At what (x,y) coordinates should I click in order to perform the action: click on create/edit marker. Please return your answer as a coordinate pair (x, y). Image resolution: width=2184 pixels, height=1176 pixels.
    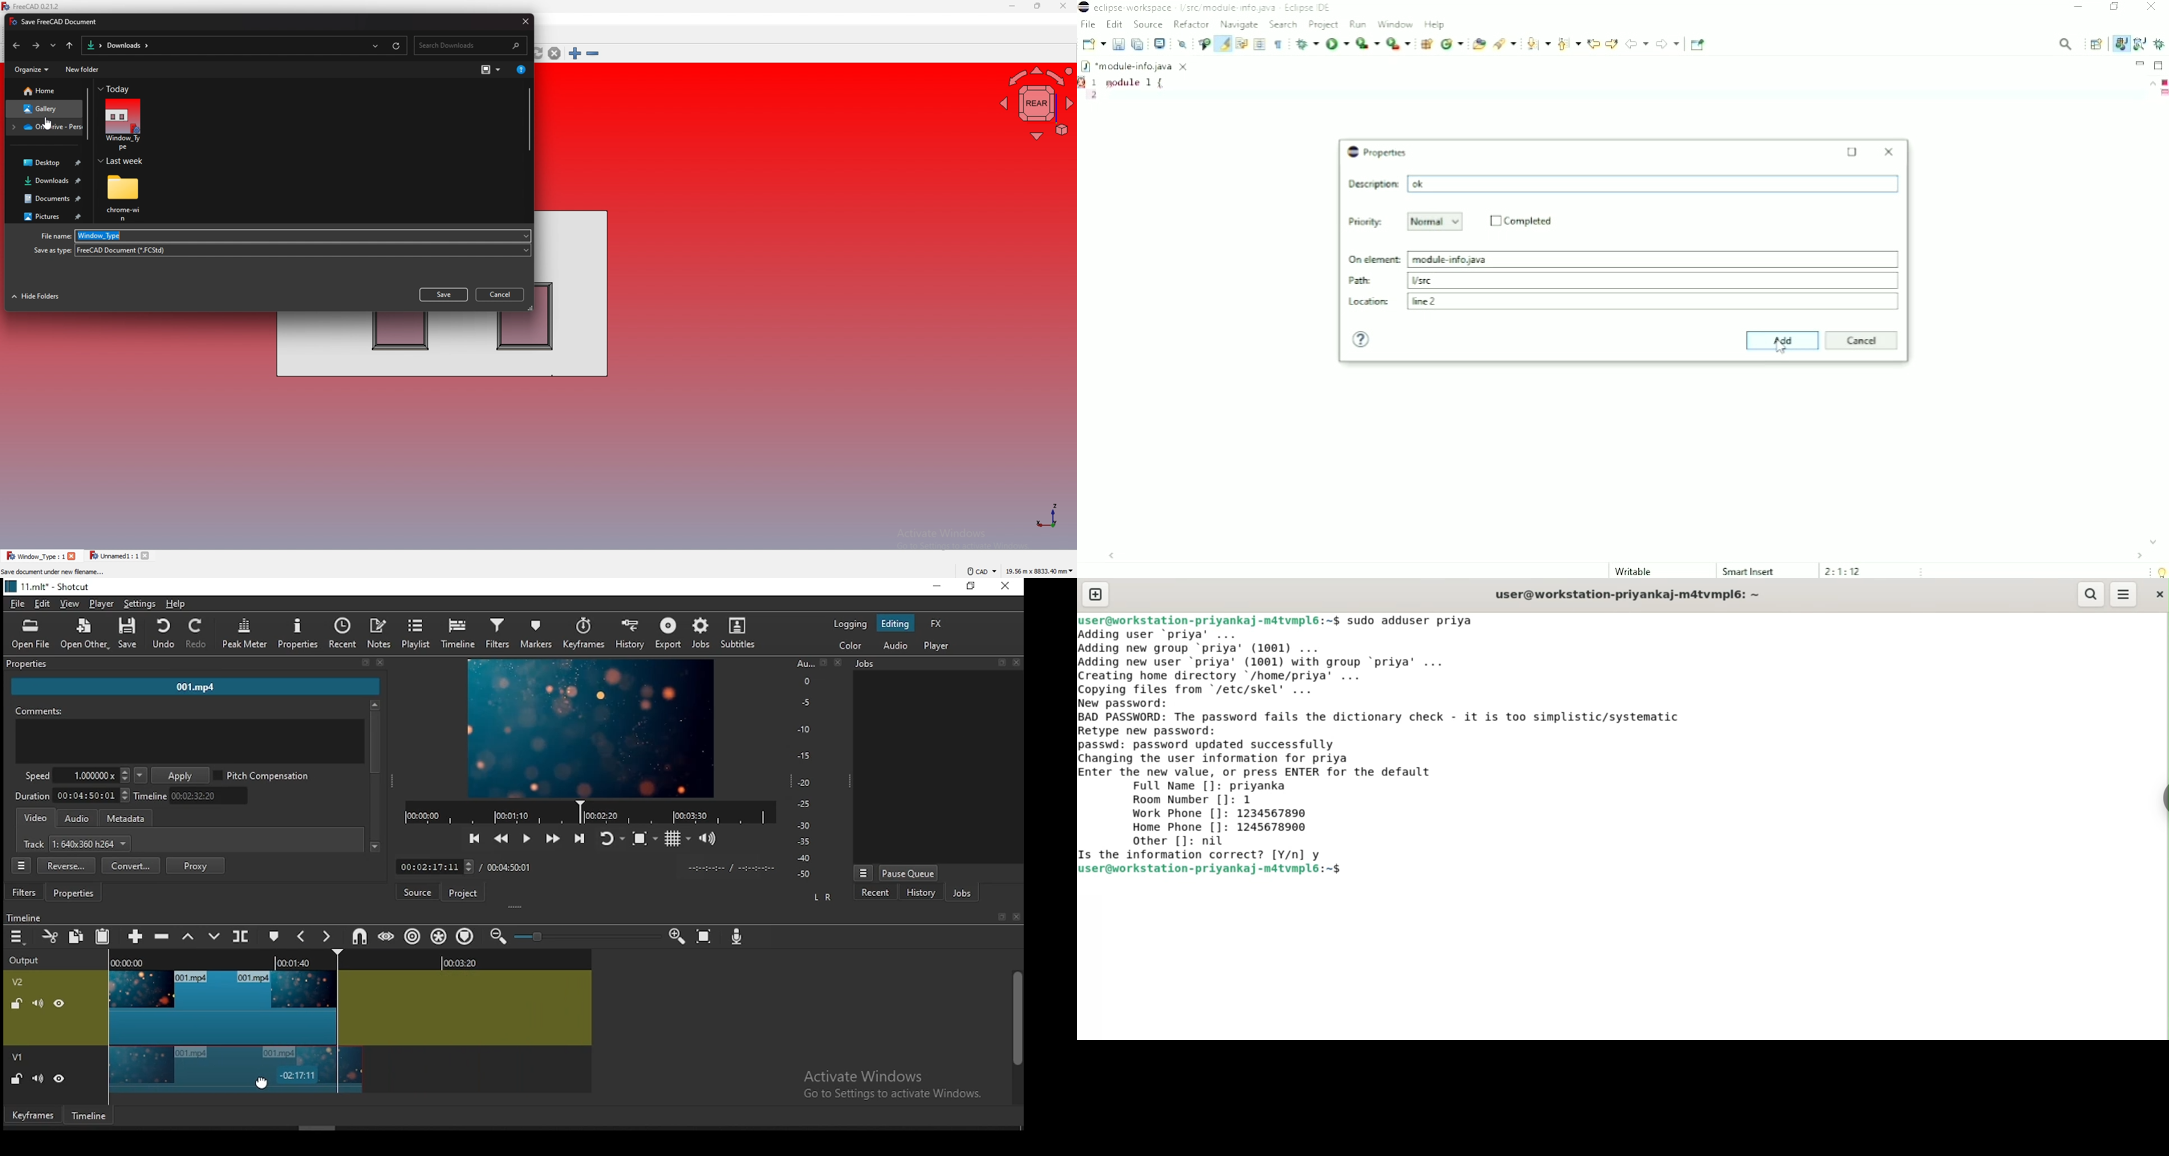
    Looking at the image, I should click on (272, 934).